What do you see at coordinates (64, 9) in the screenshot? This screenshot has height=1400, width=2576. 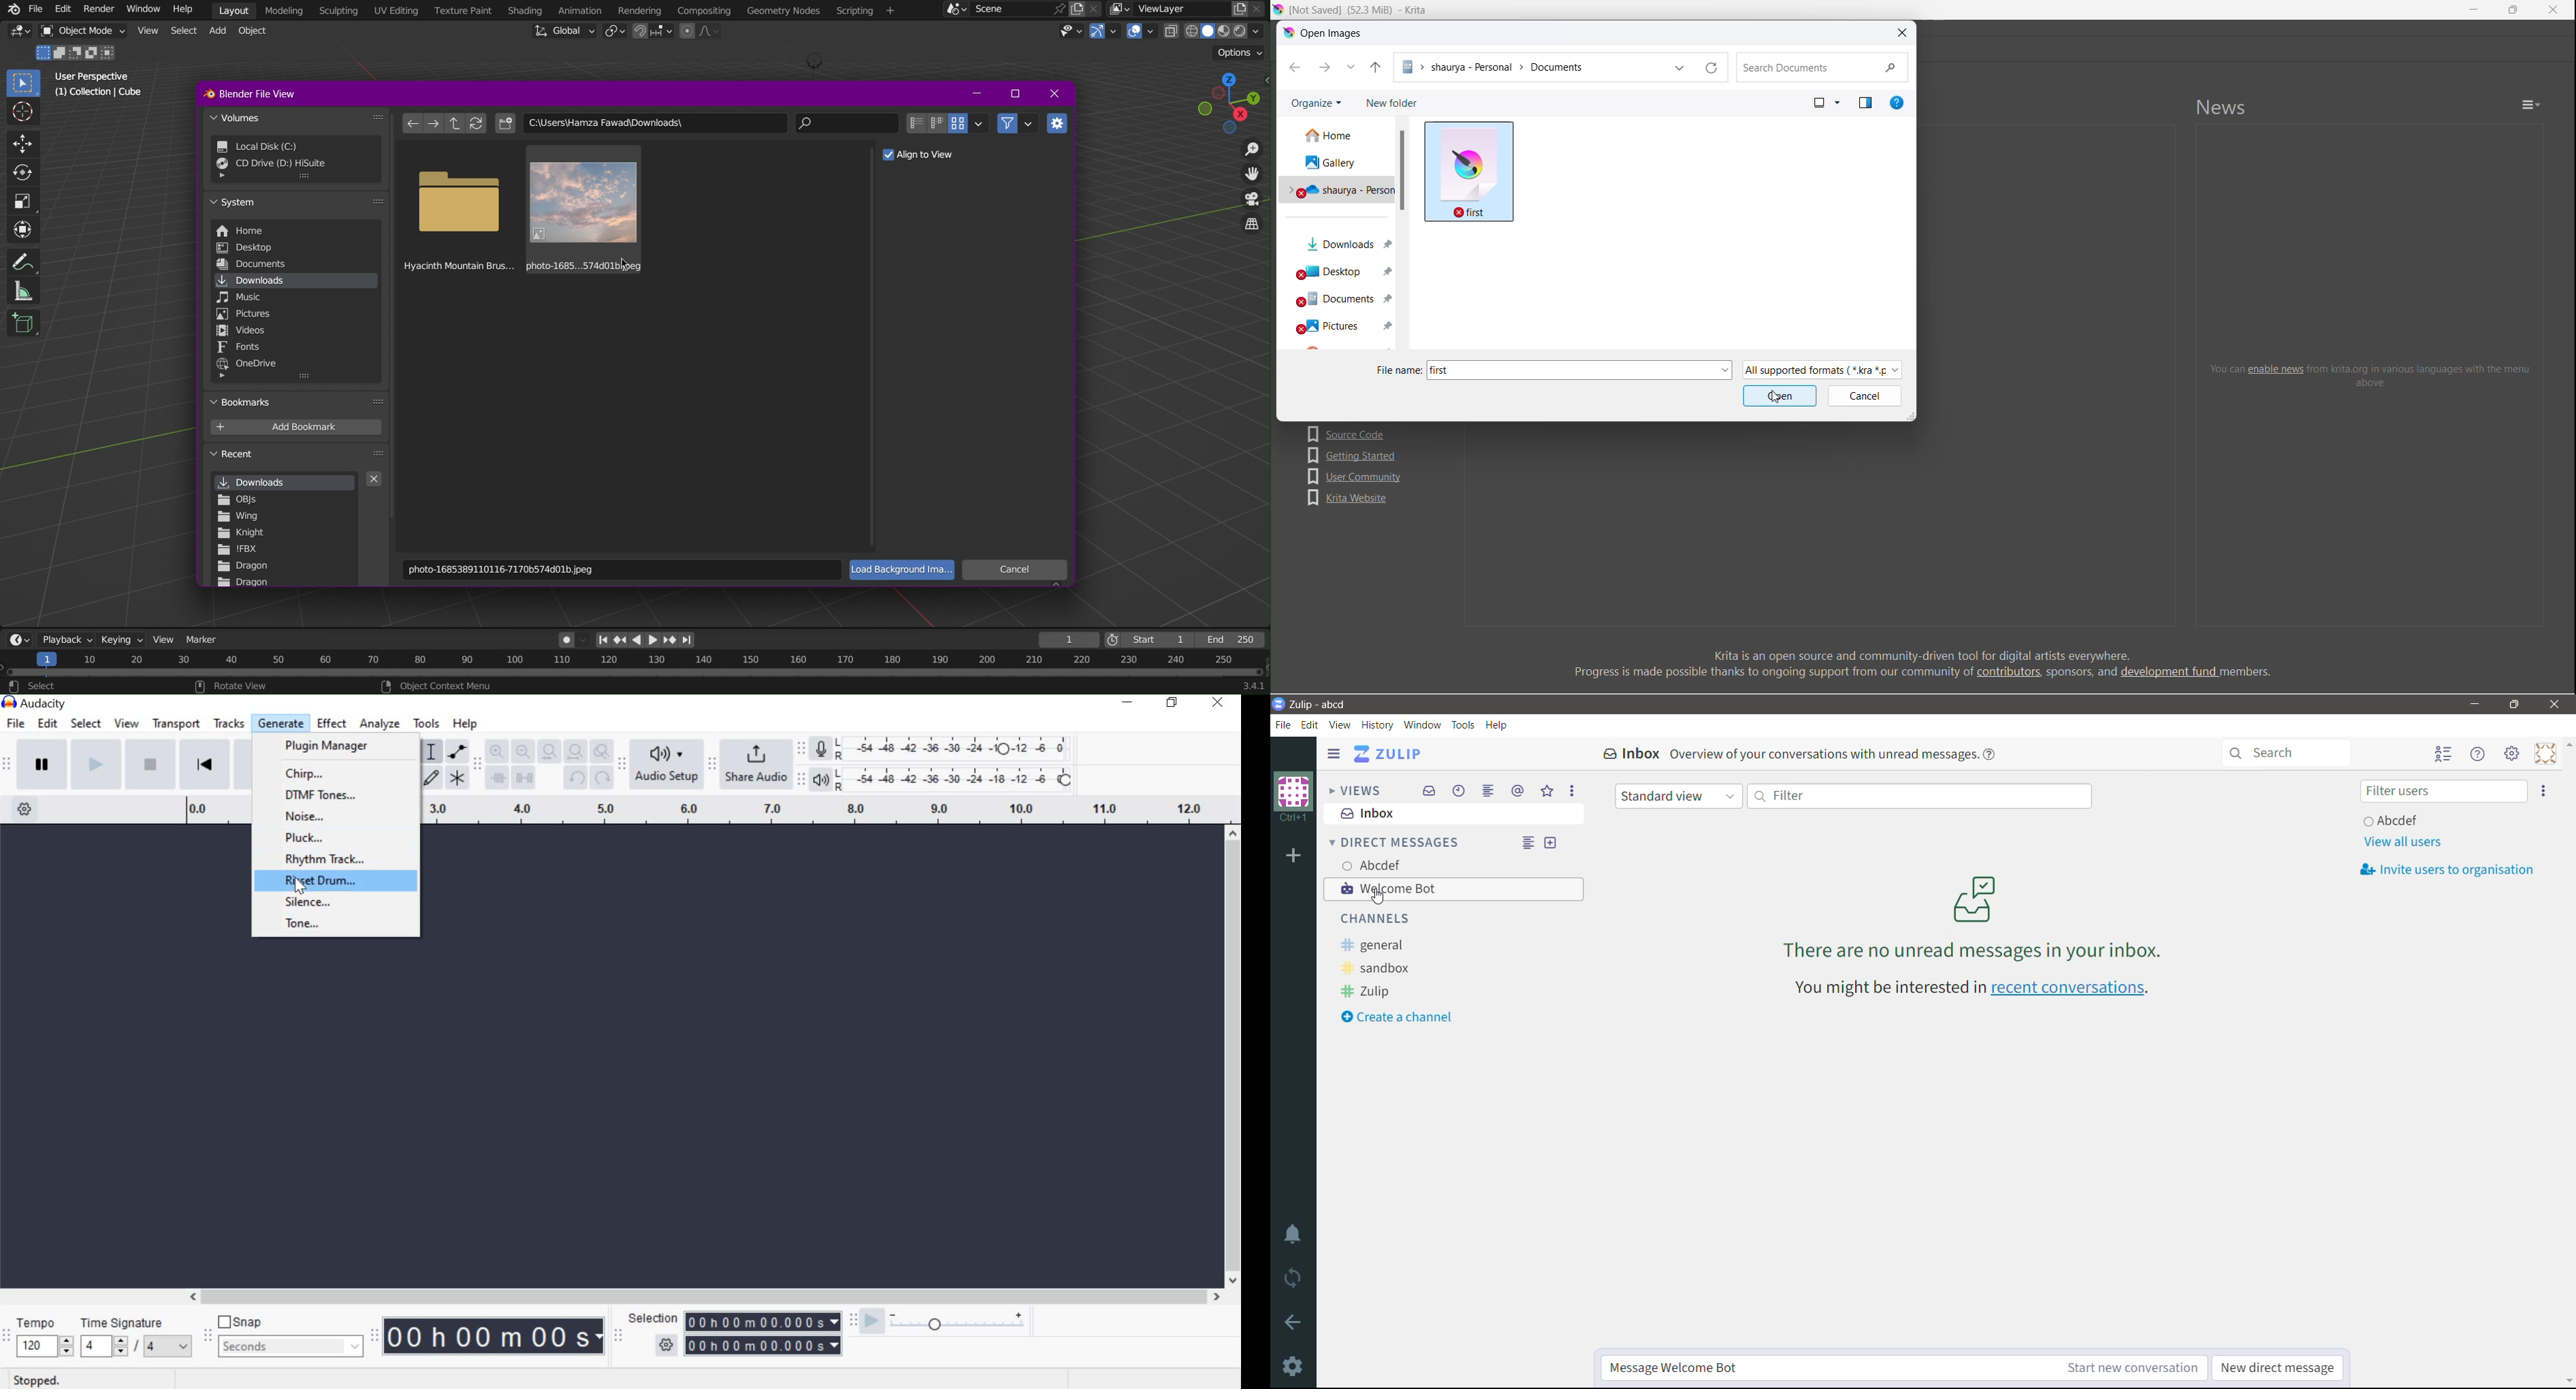 I see `Edit` at bounding box center [64, 9].